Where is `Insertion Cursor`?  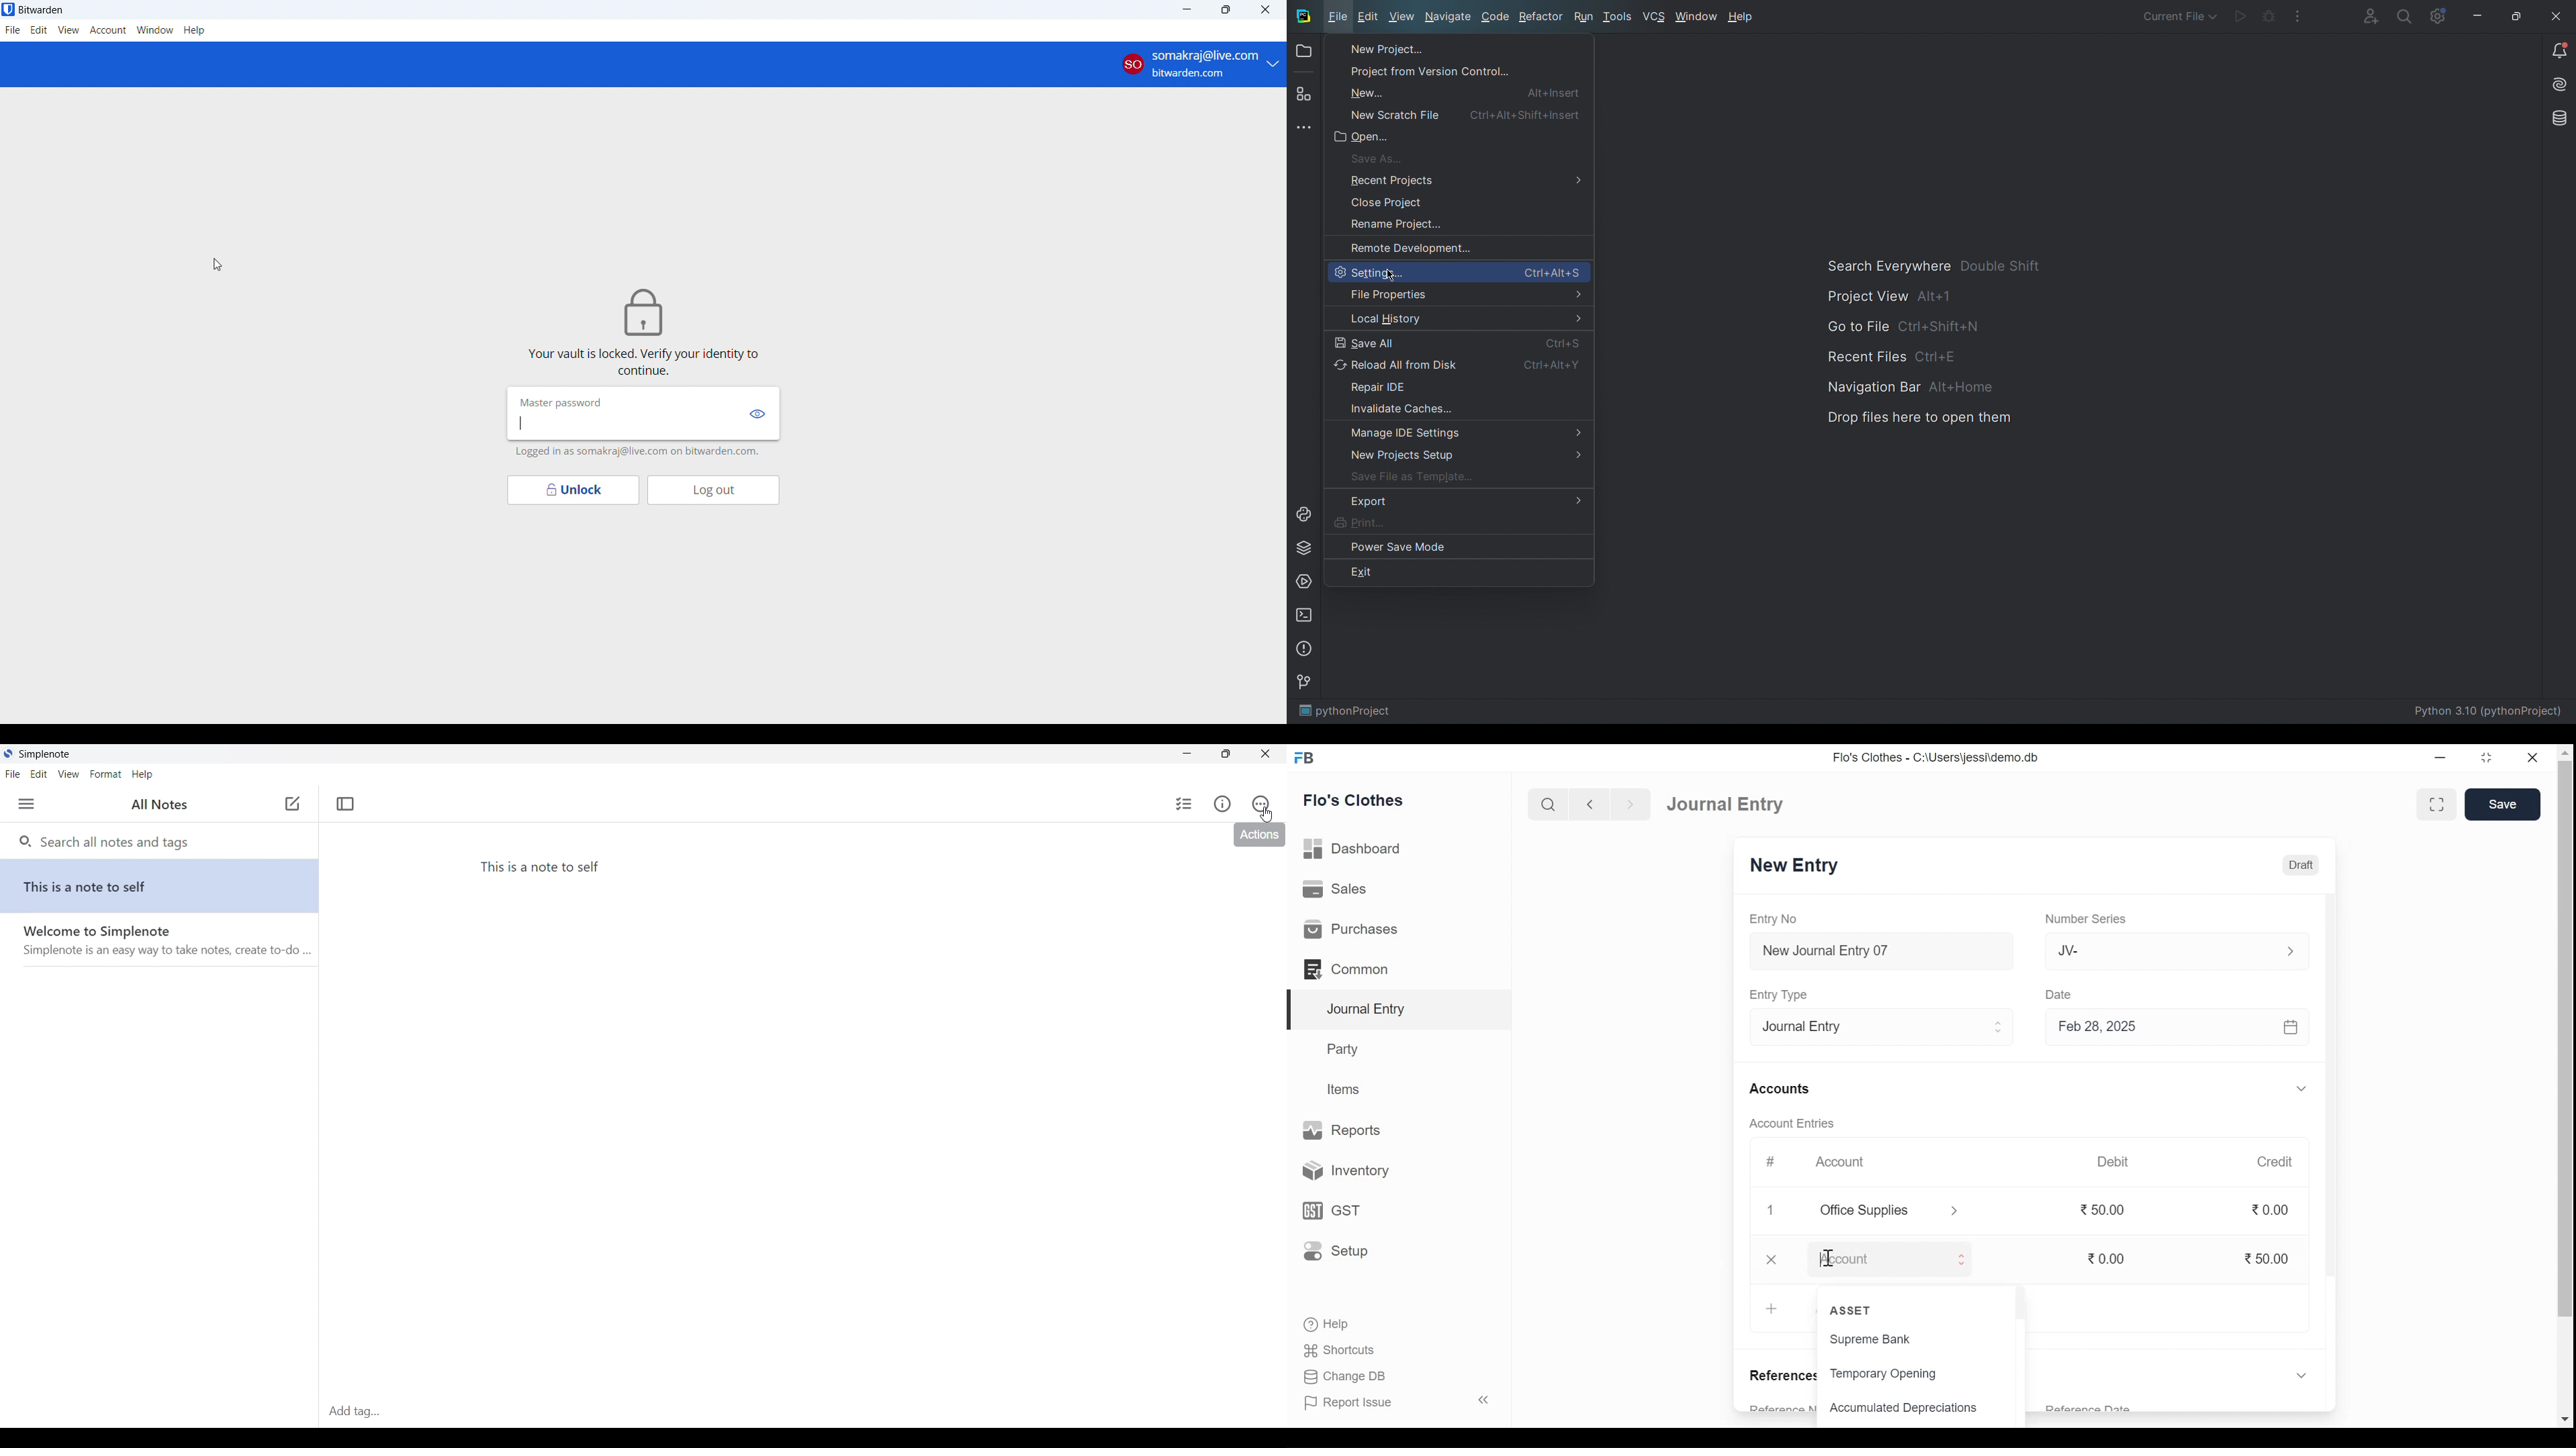
Insertion Cursor is located at coordinates (1830, 1259).